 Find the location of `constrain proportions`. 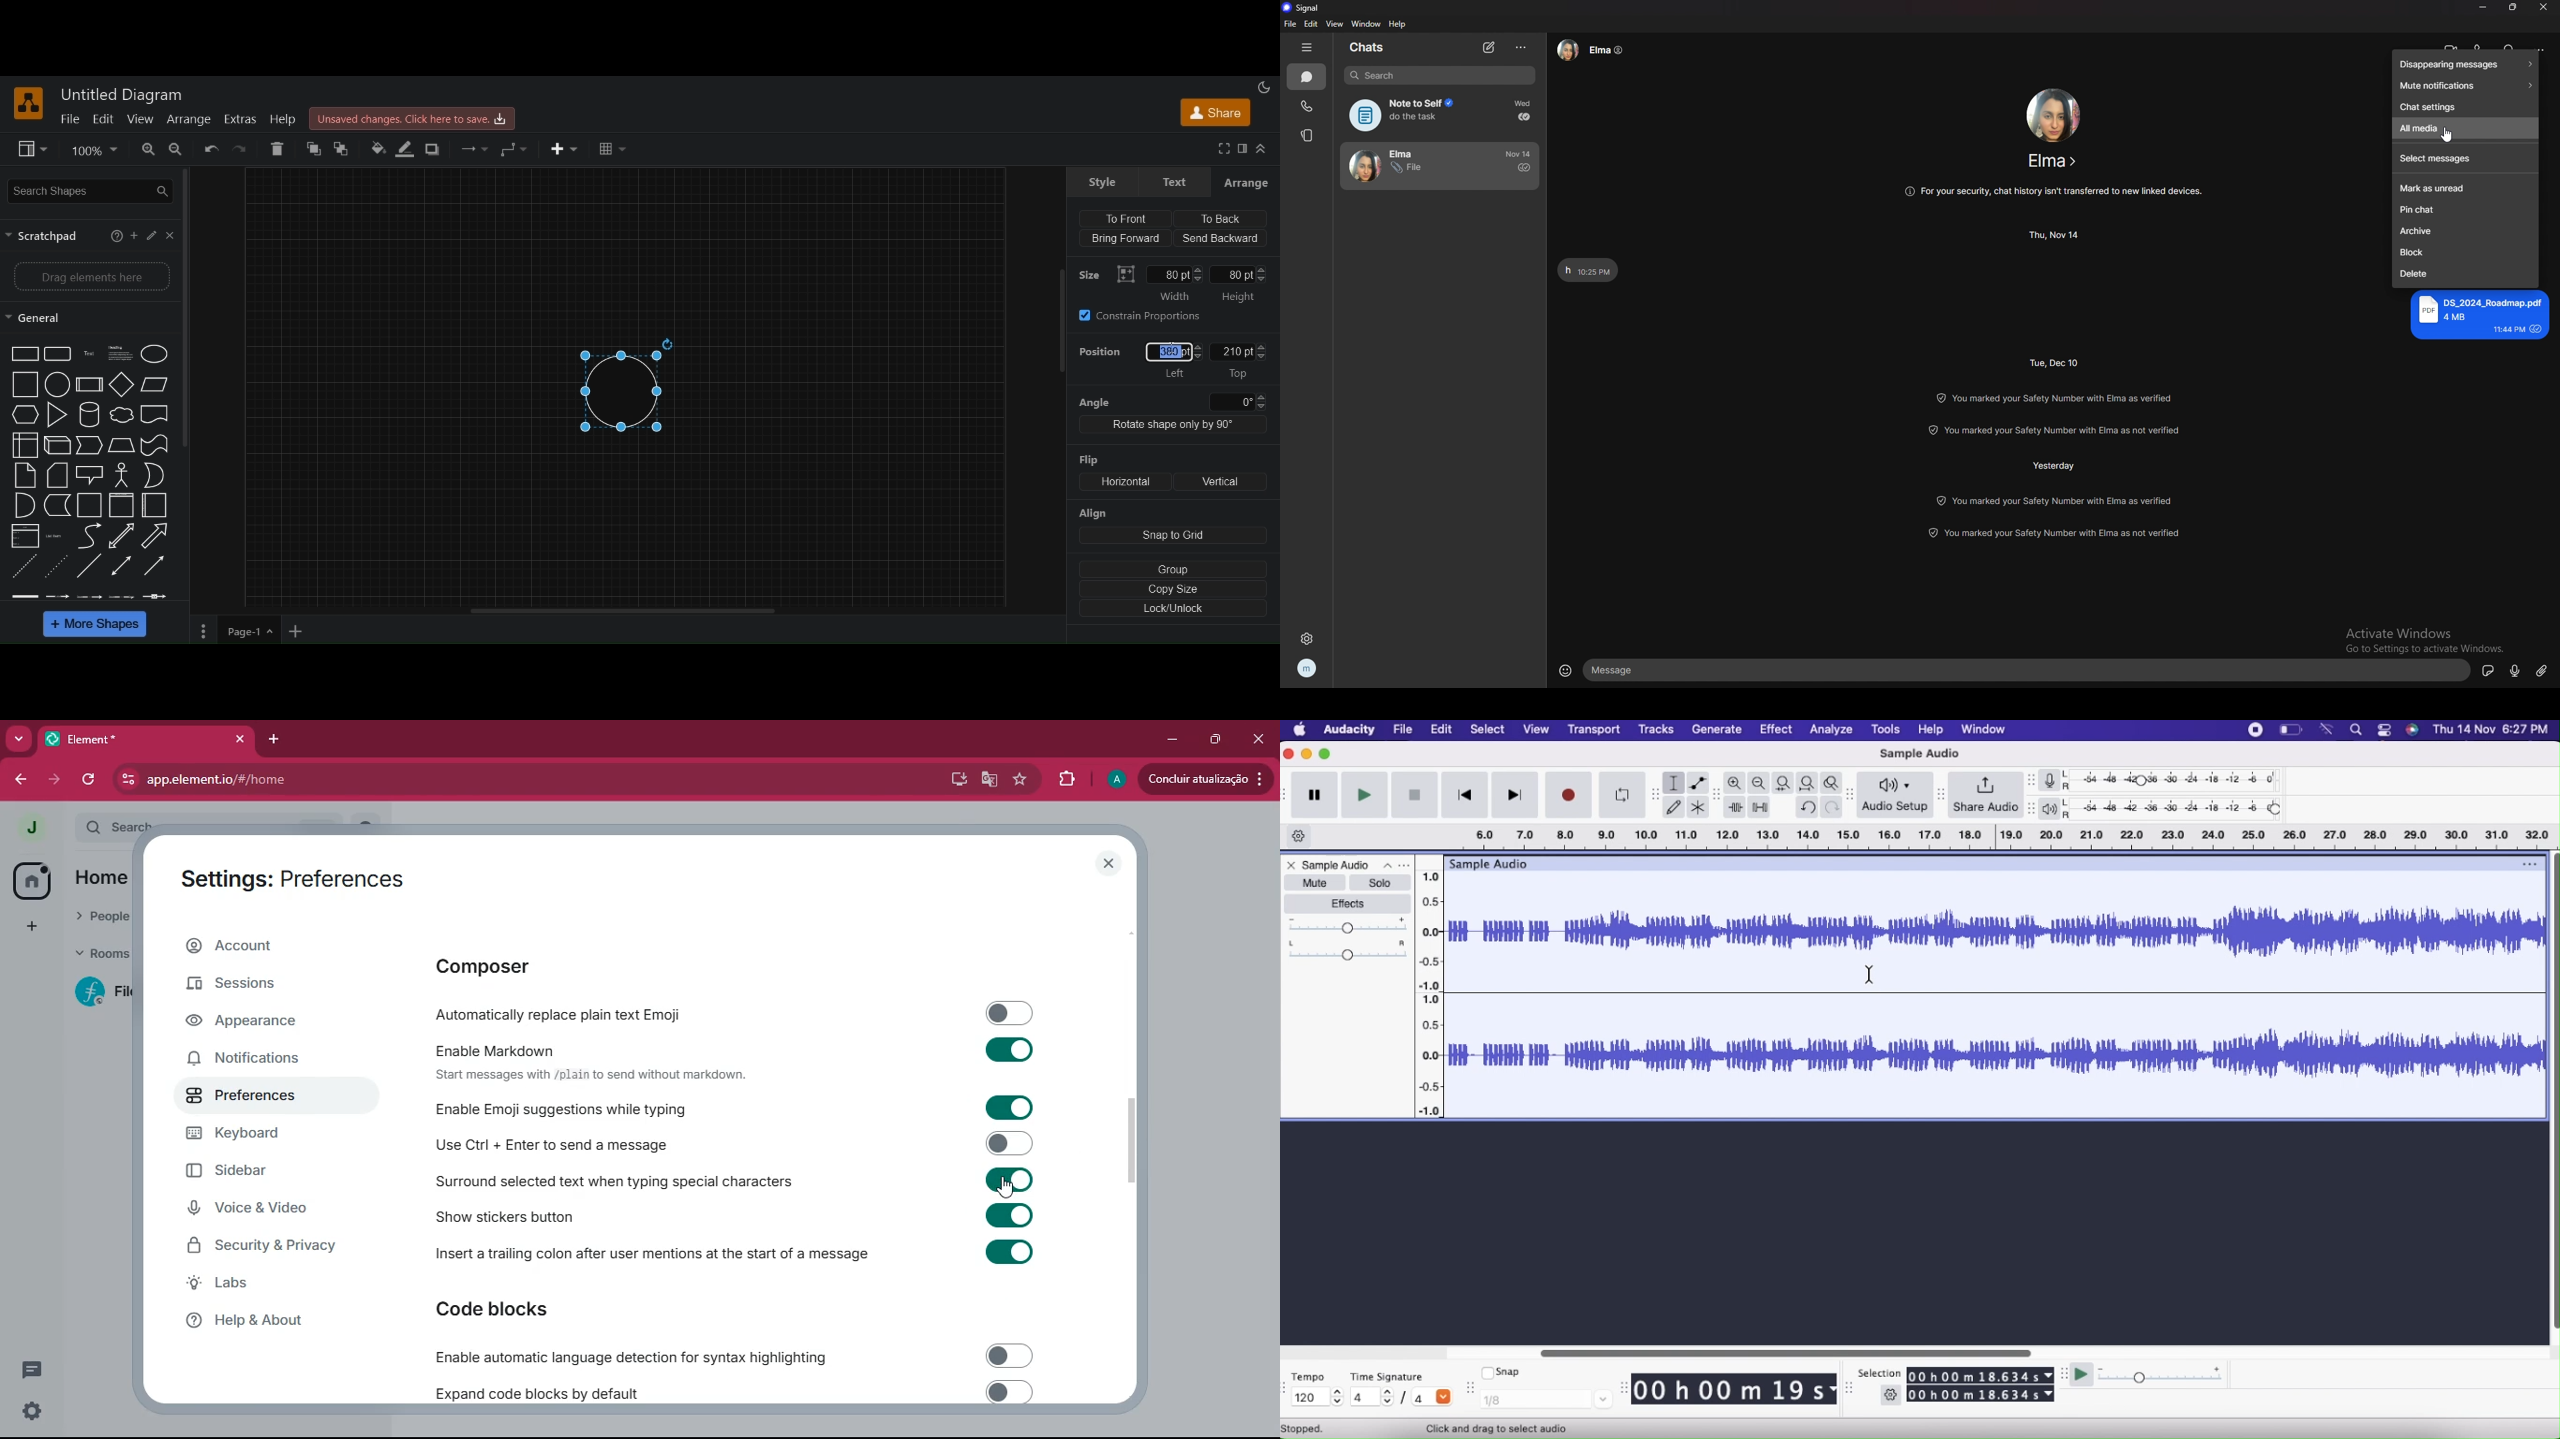

constrain proportions is located at coordinates (1146, 316).